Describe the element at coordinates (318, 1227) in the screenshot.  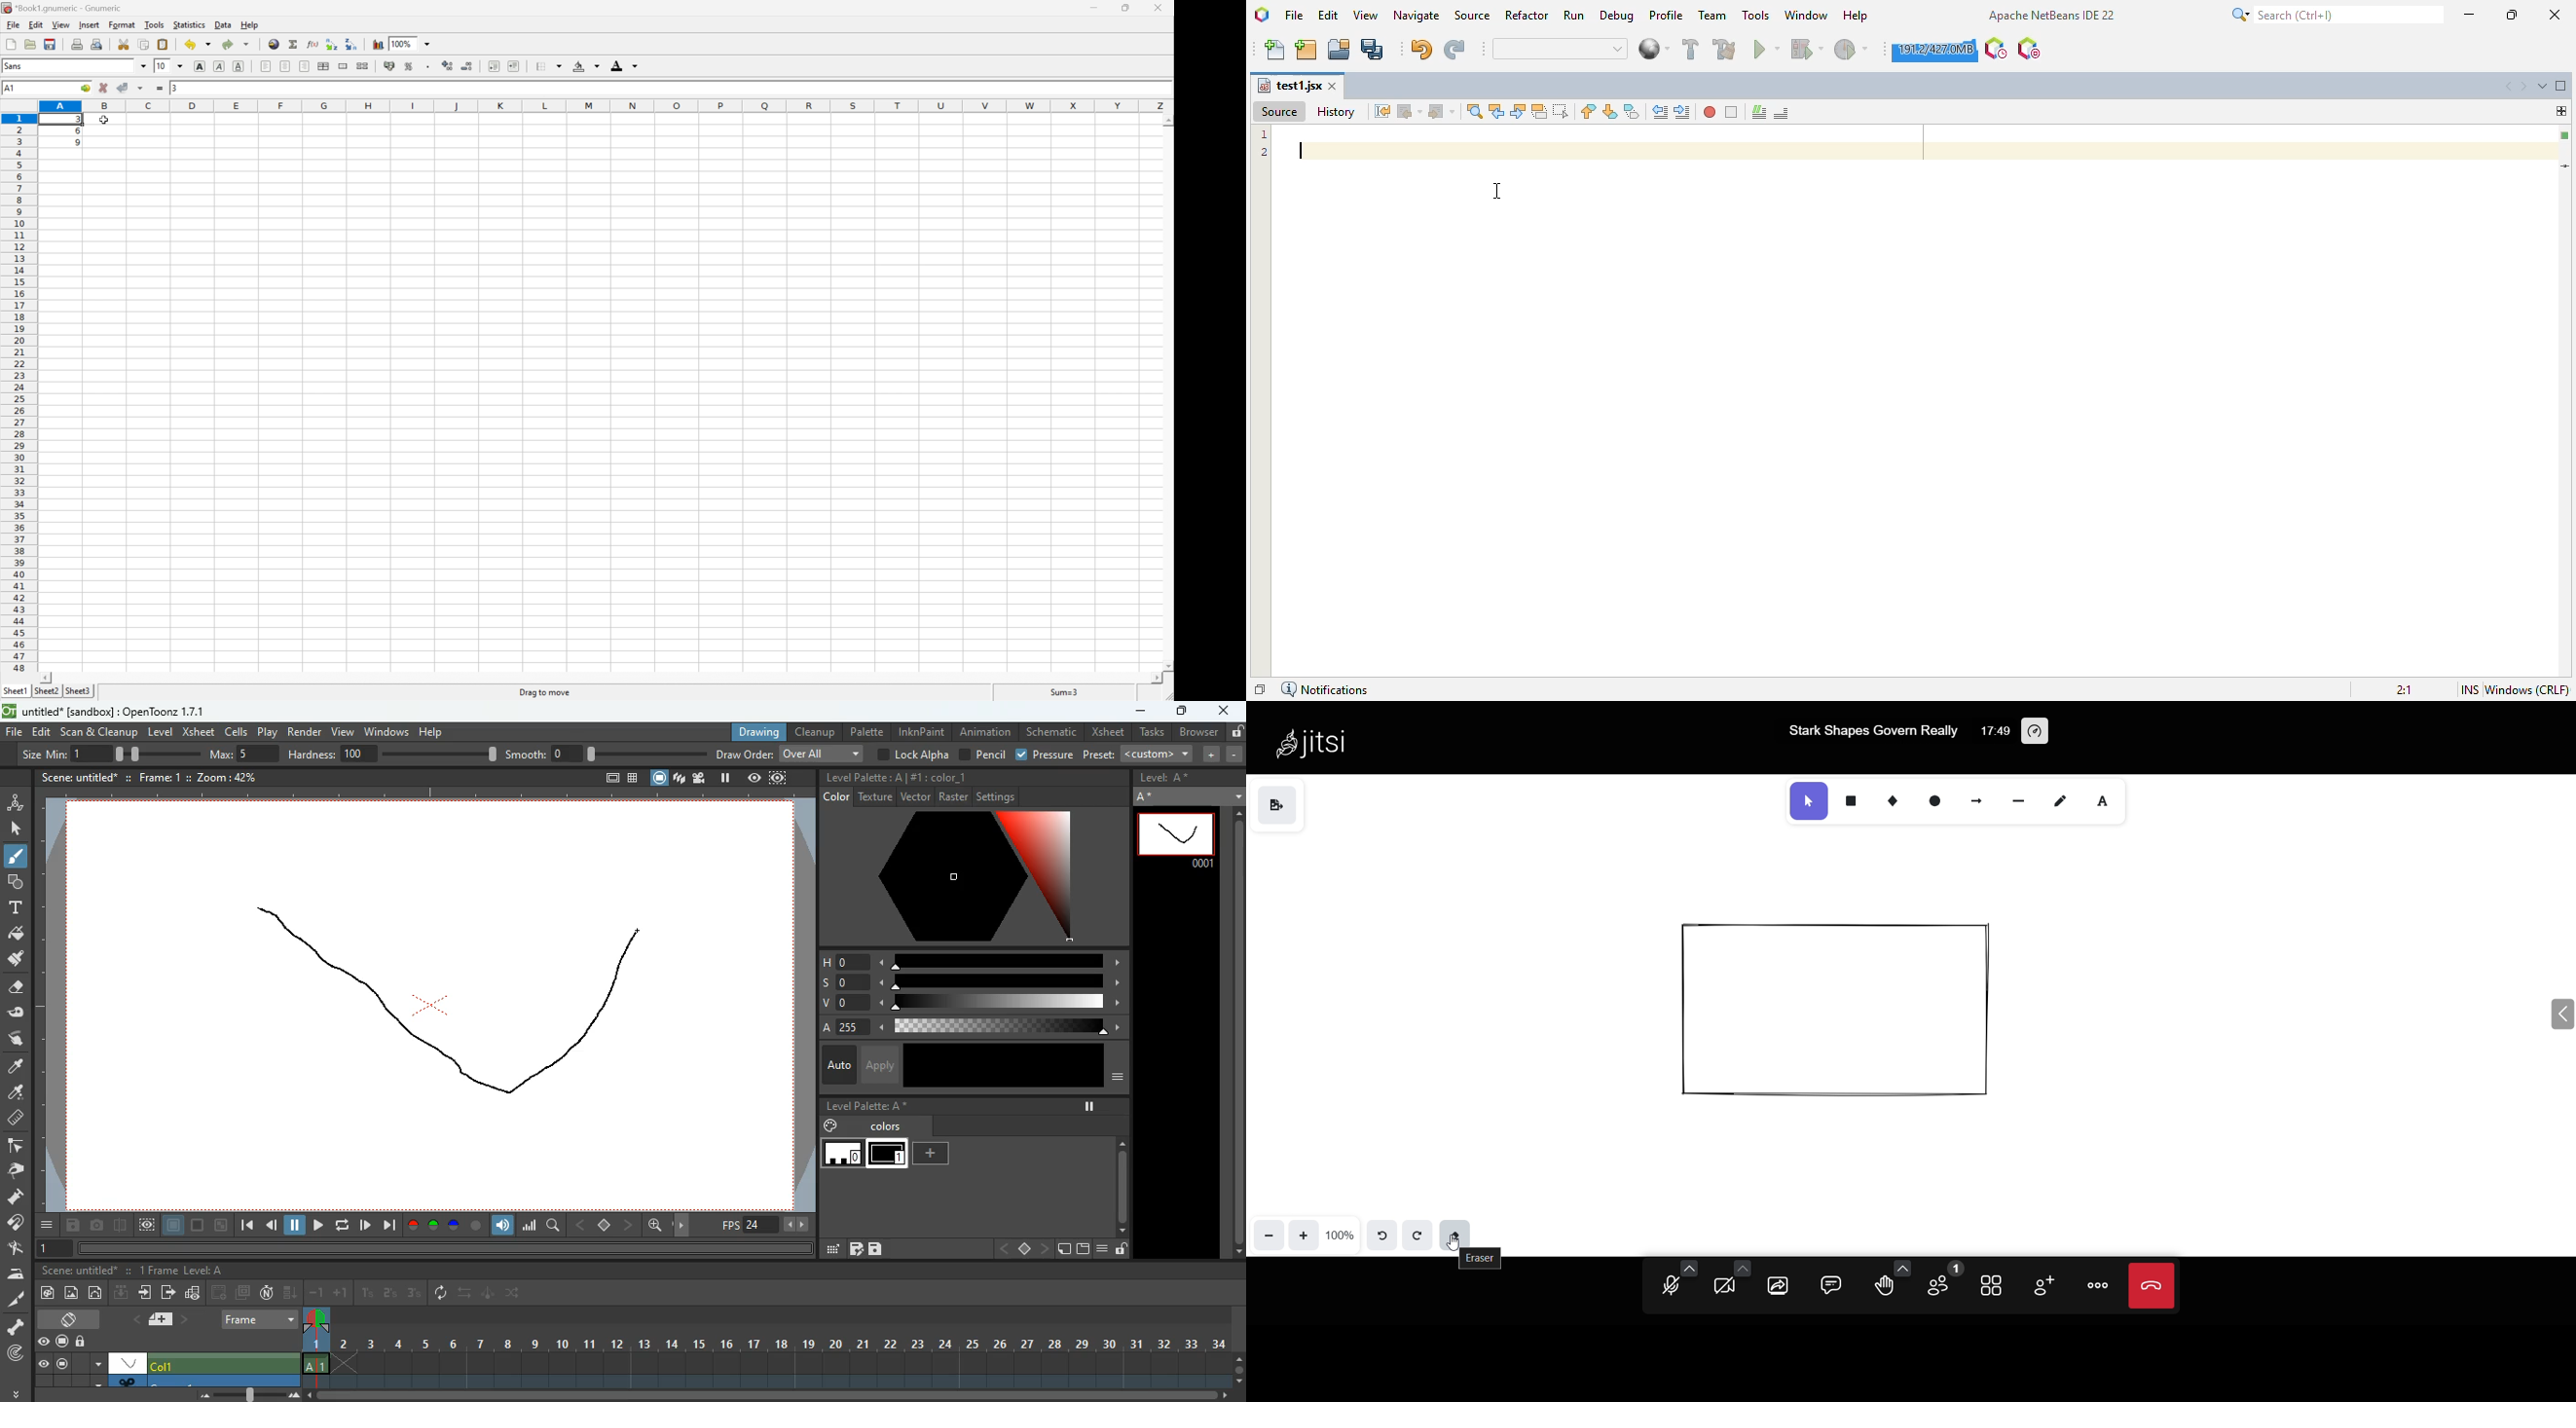
I see `play` at that location.